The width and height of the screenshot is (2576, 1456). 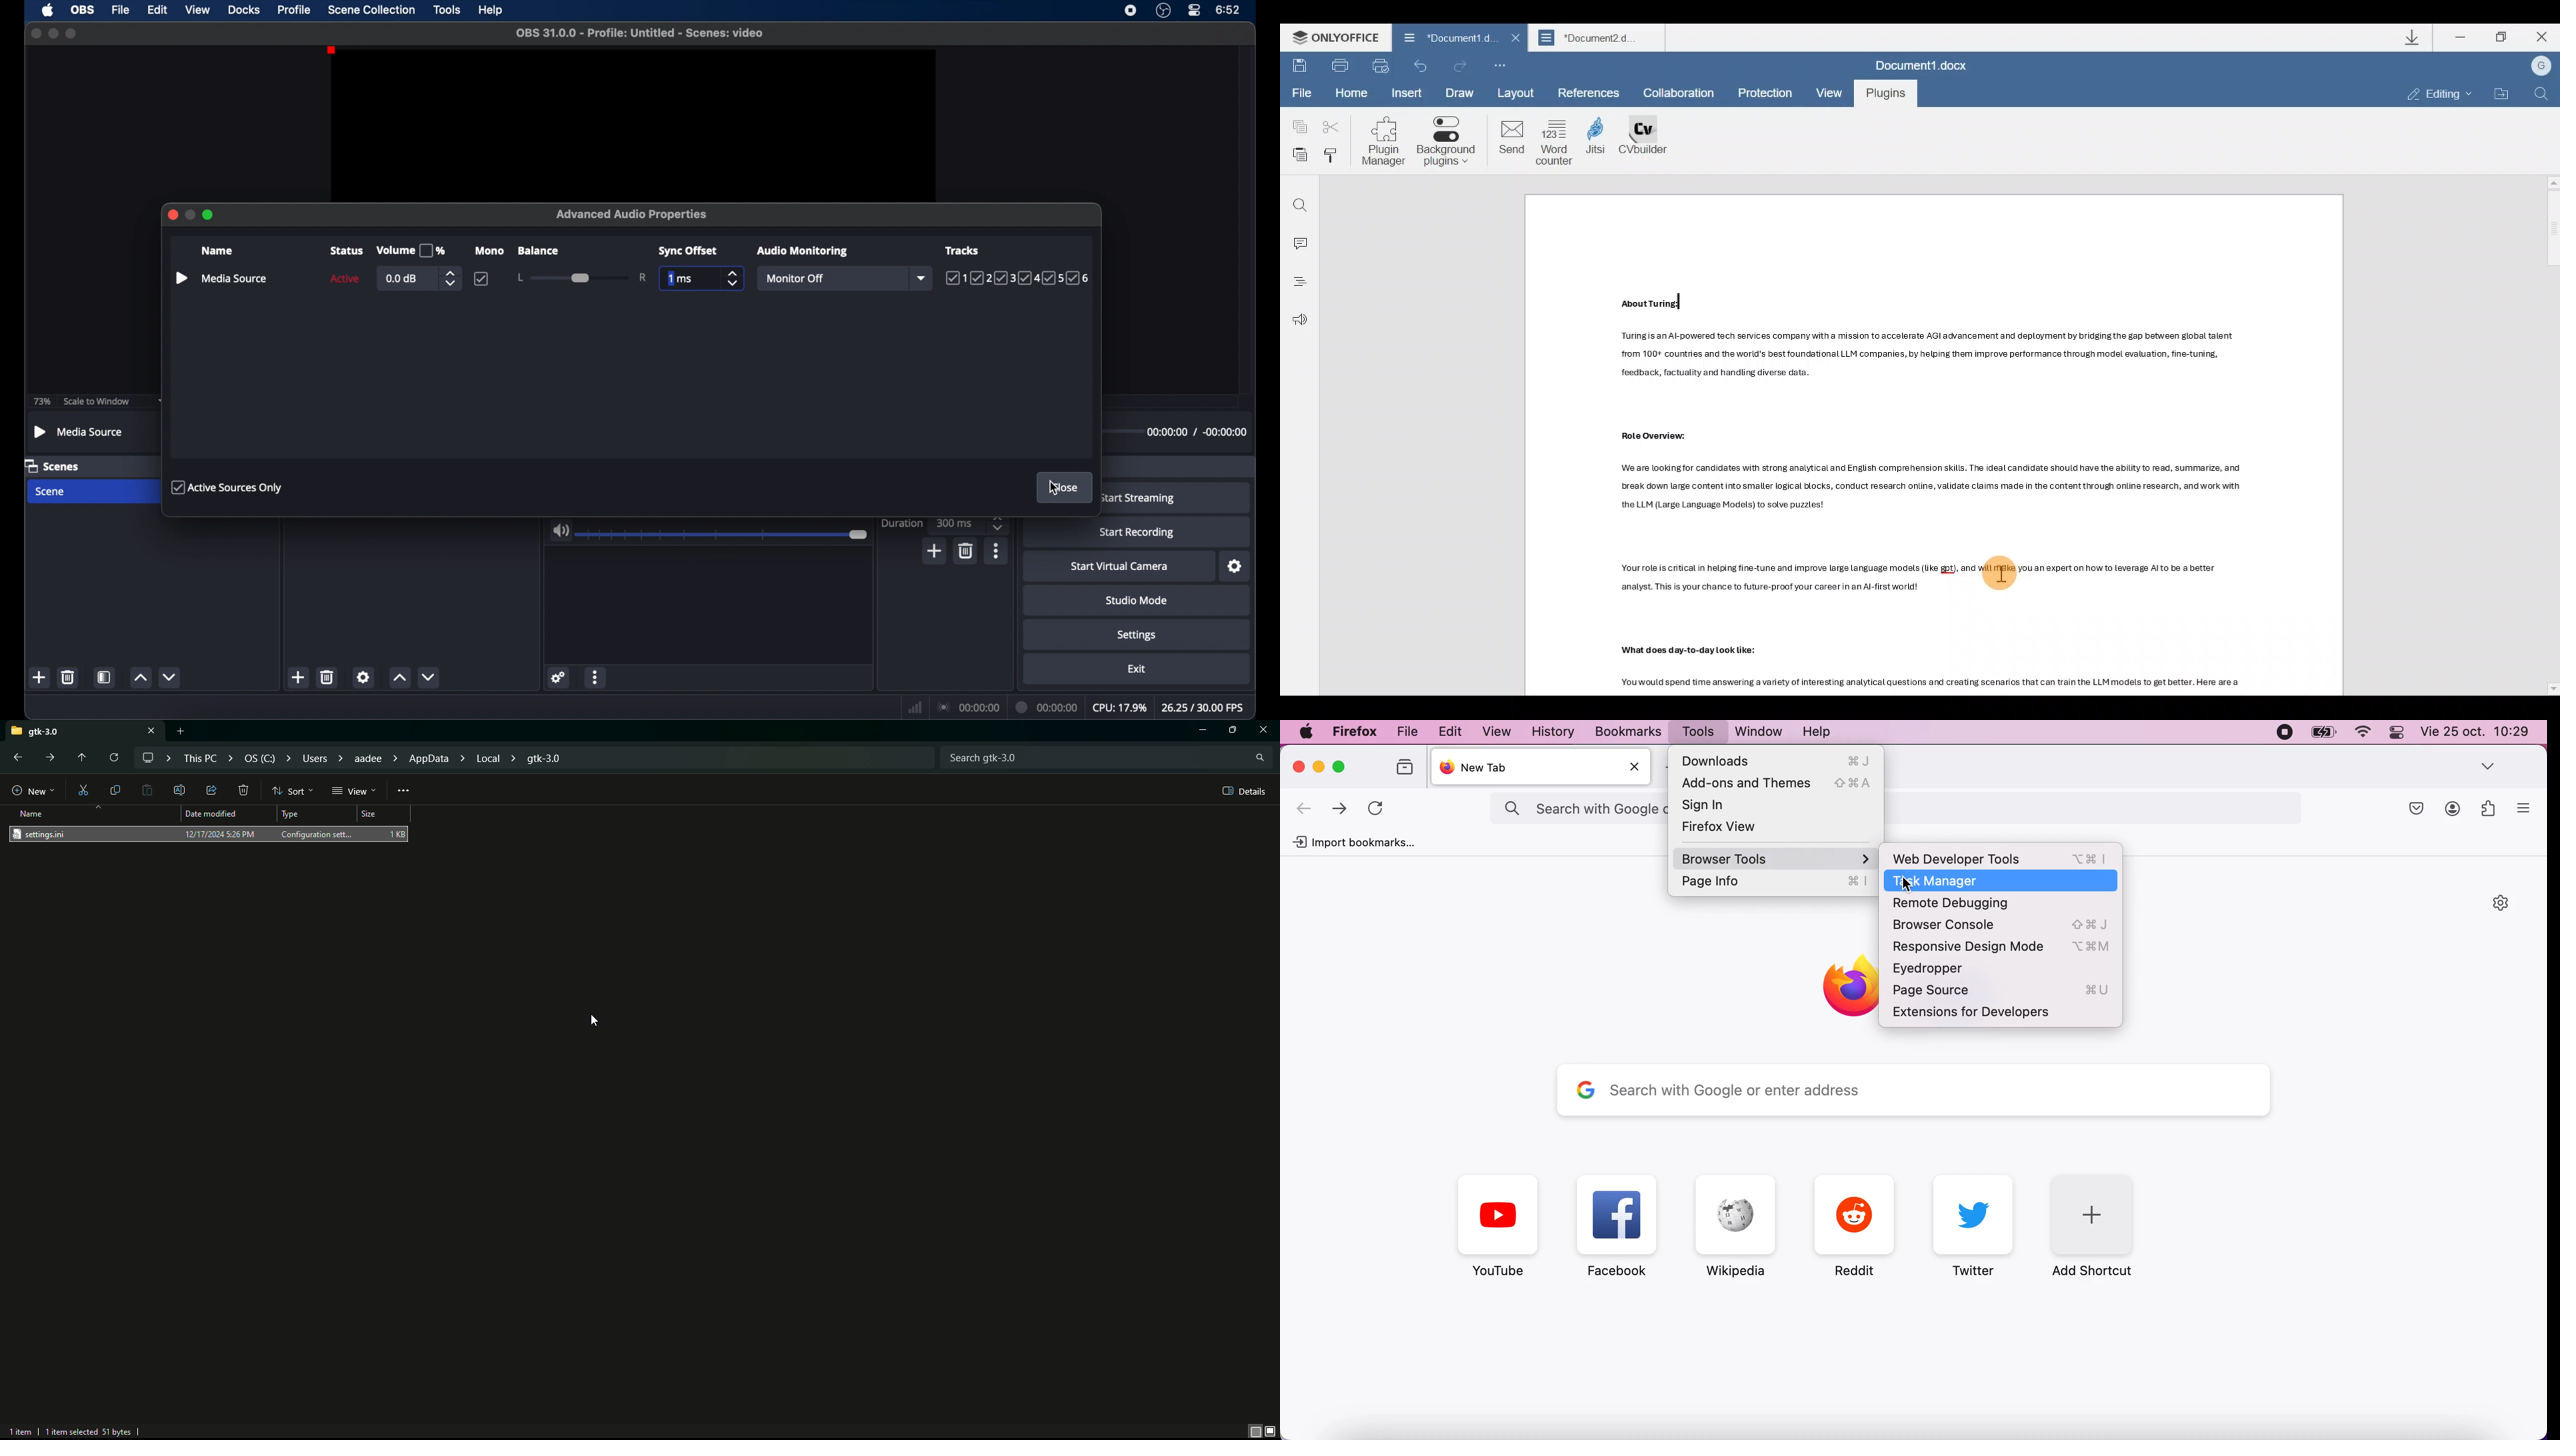 What do you see at coordinates (1306, 731) in the screenshot?
I see `Apple menu` at bounding box center [1306, 731].